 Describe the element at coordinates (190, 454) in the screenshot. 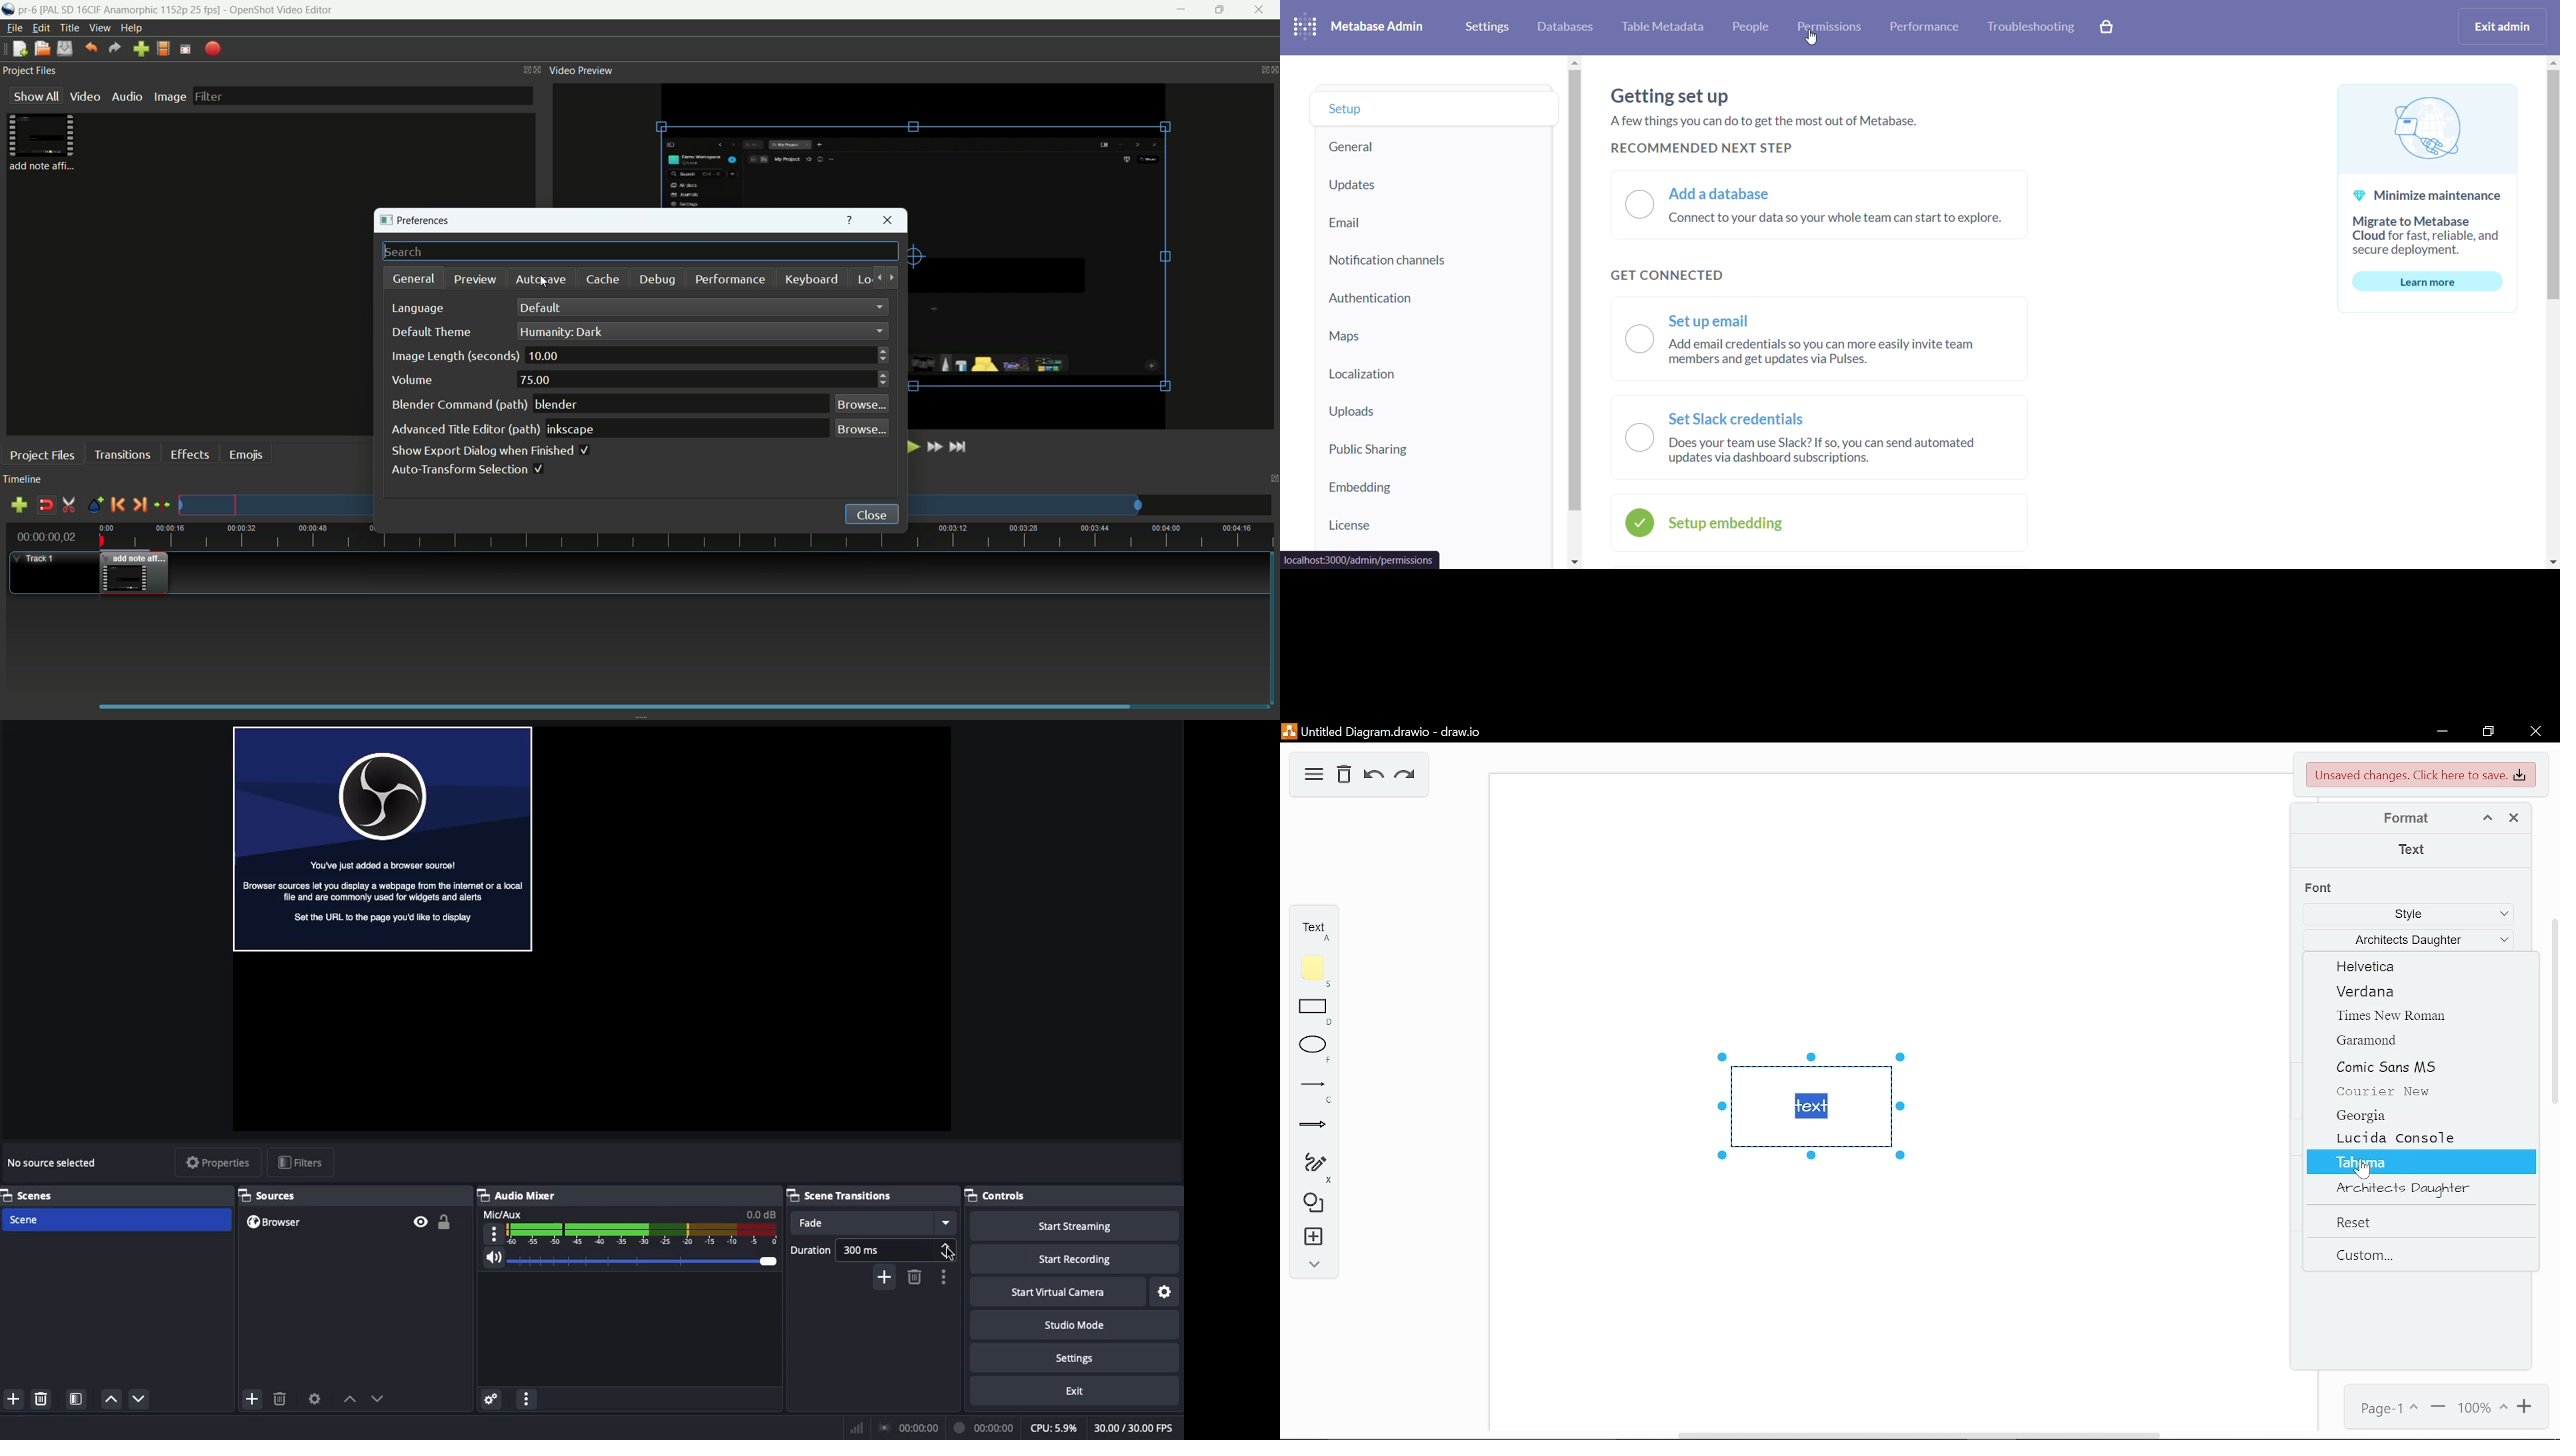

I see `effects` at that location.